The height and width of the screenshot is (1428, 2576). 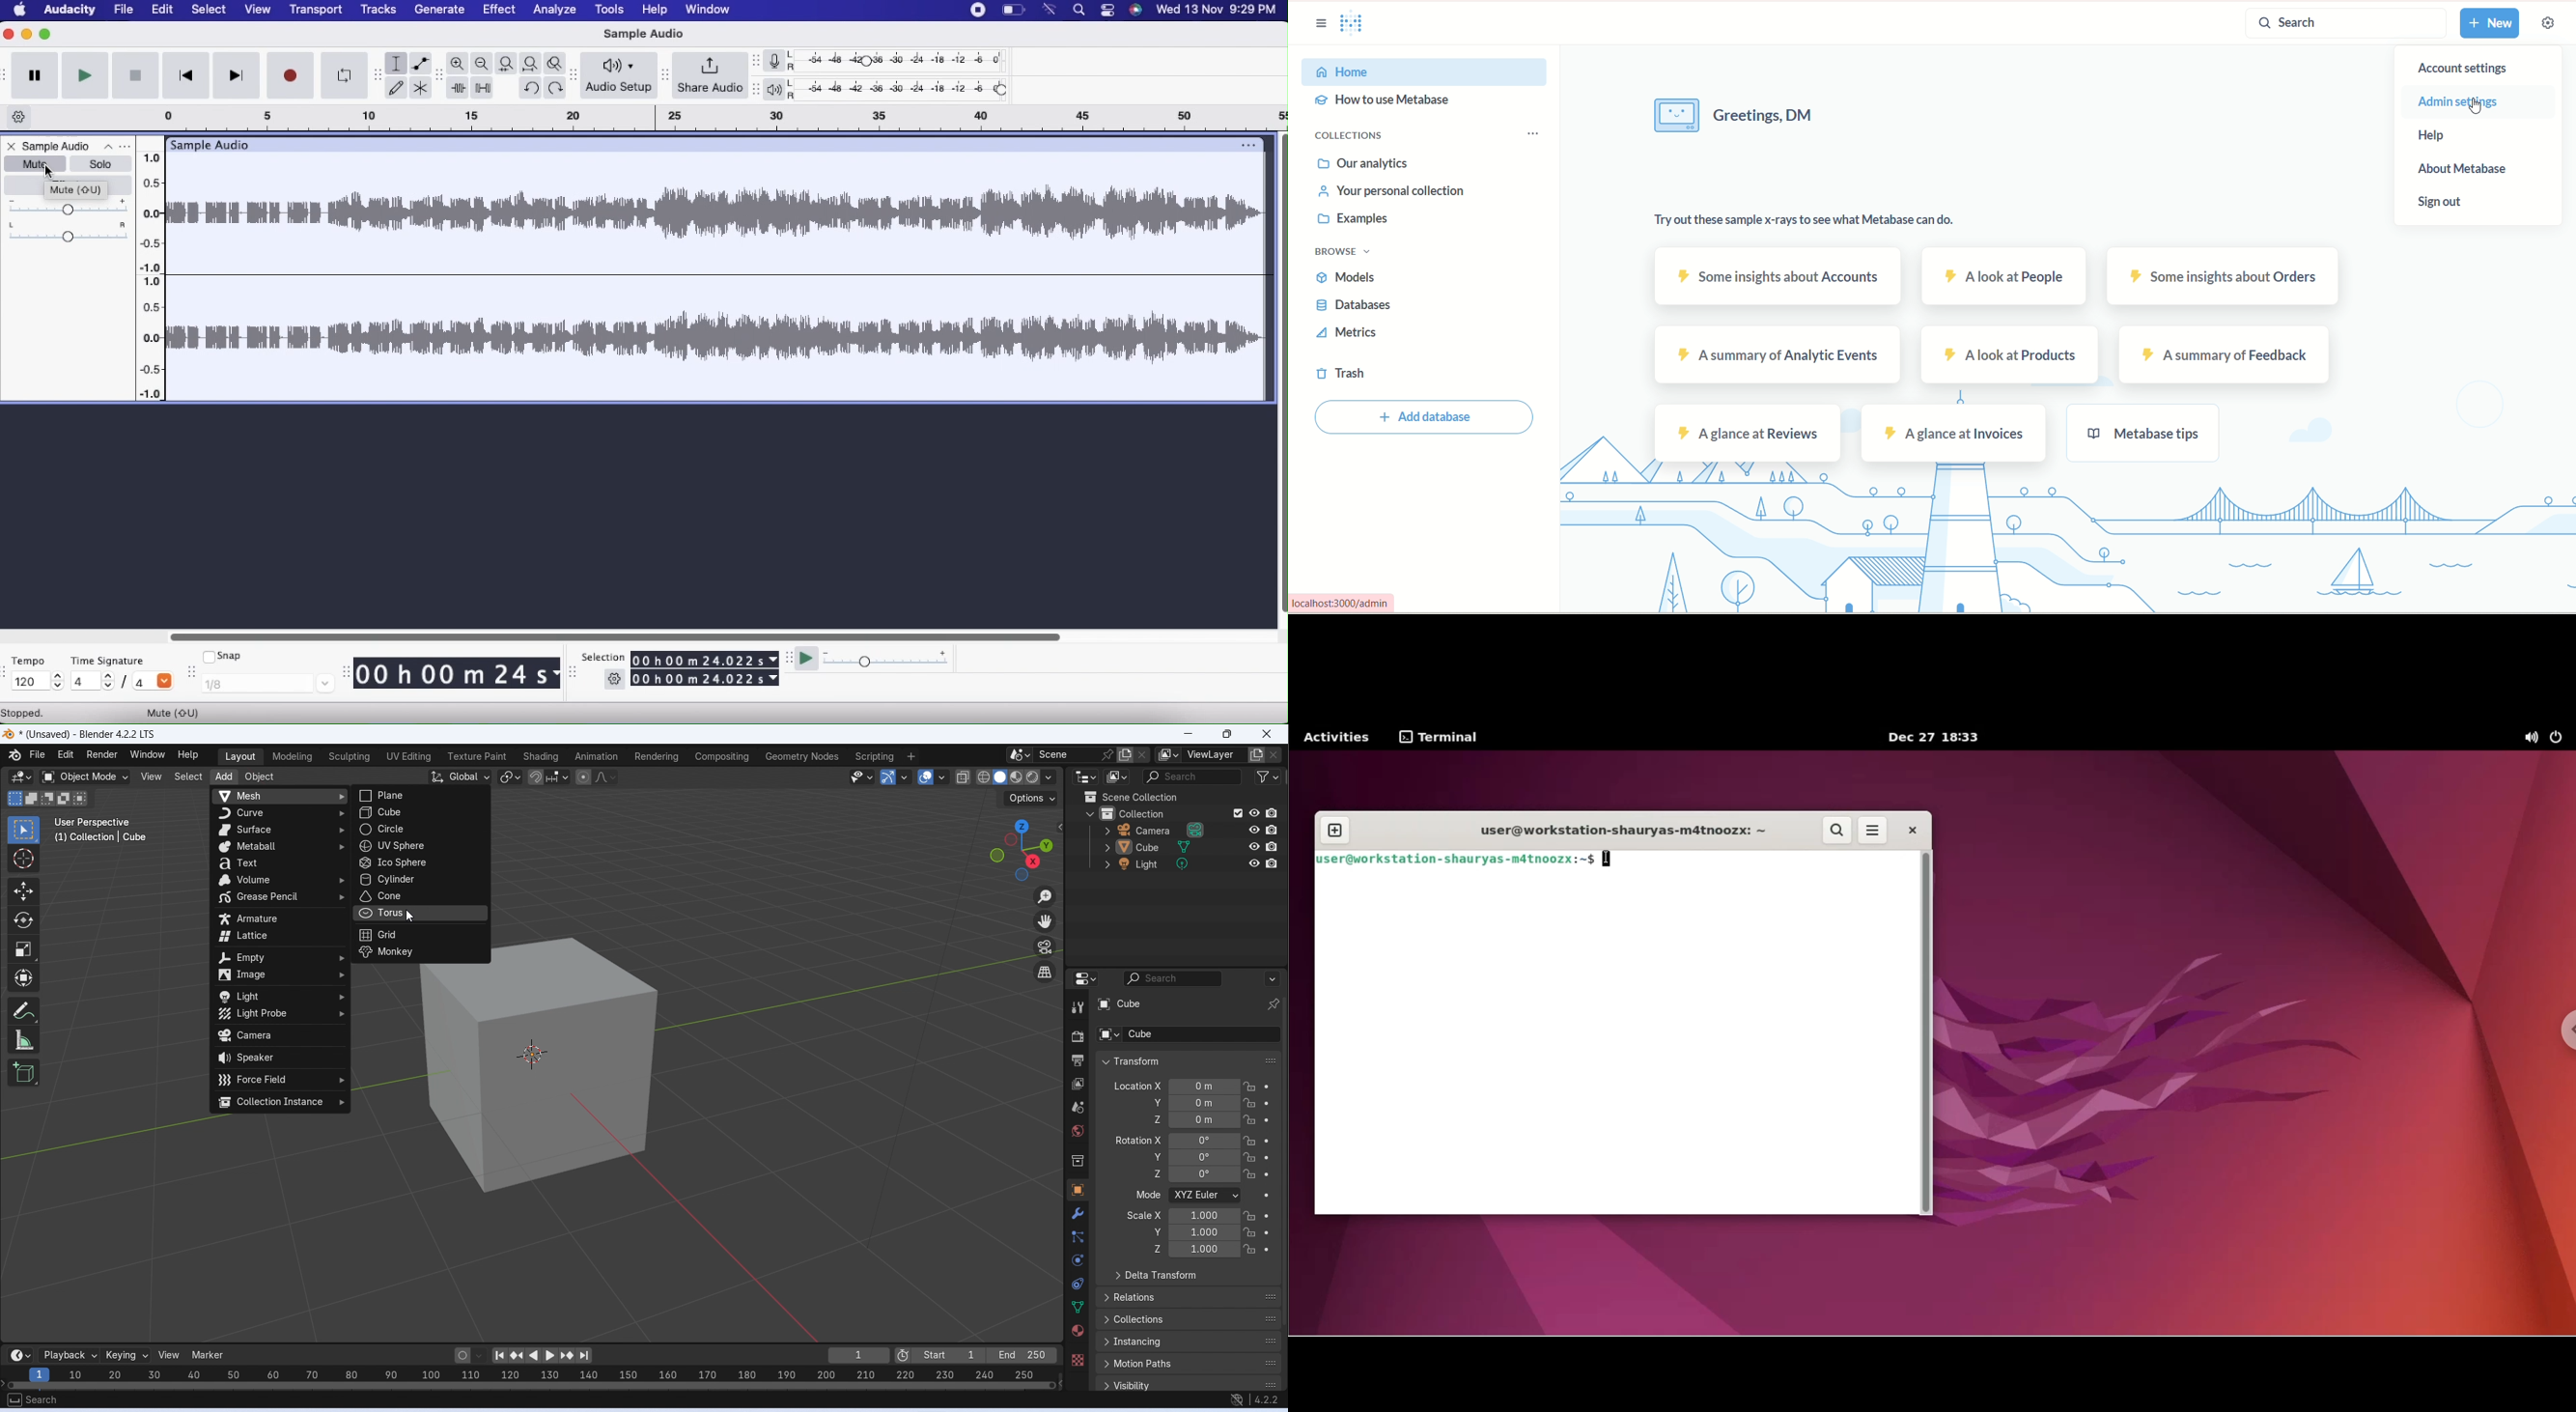 I want to click on user perspective, so click(x=97, y=823).